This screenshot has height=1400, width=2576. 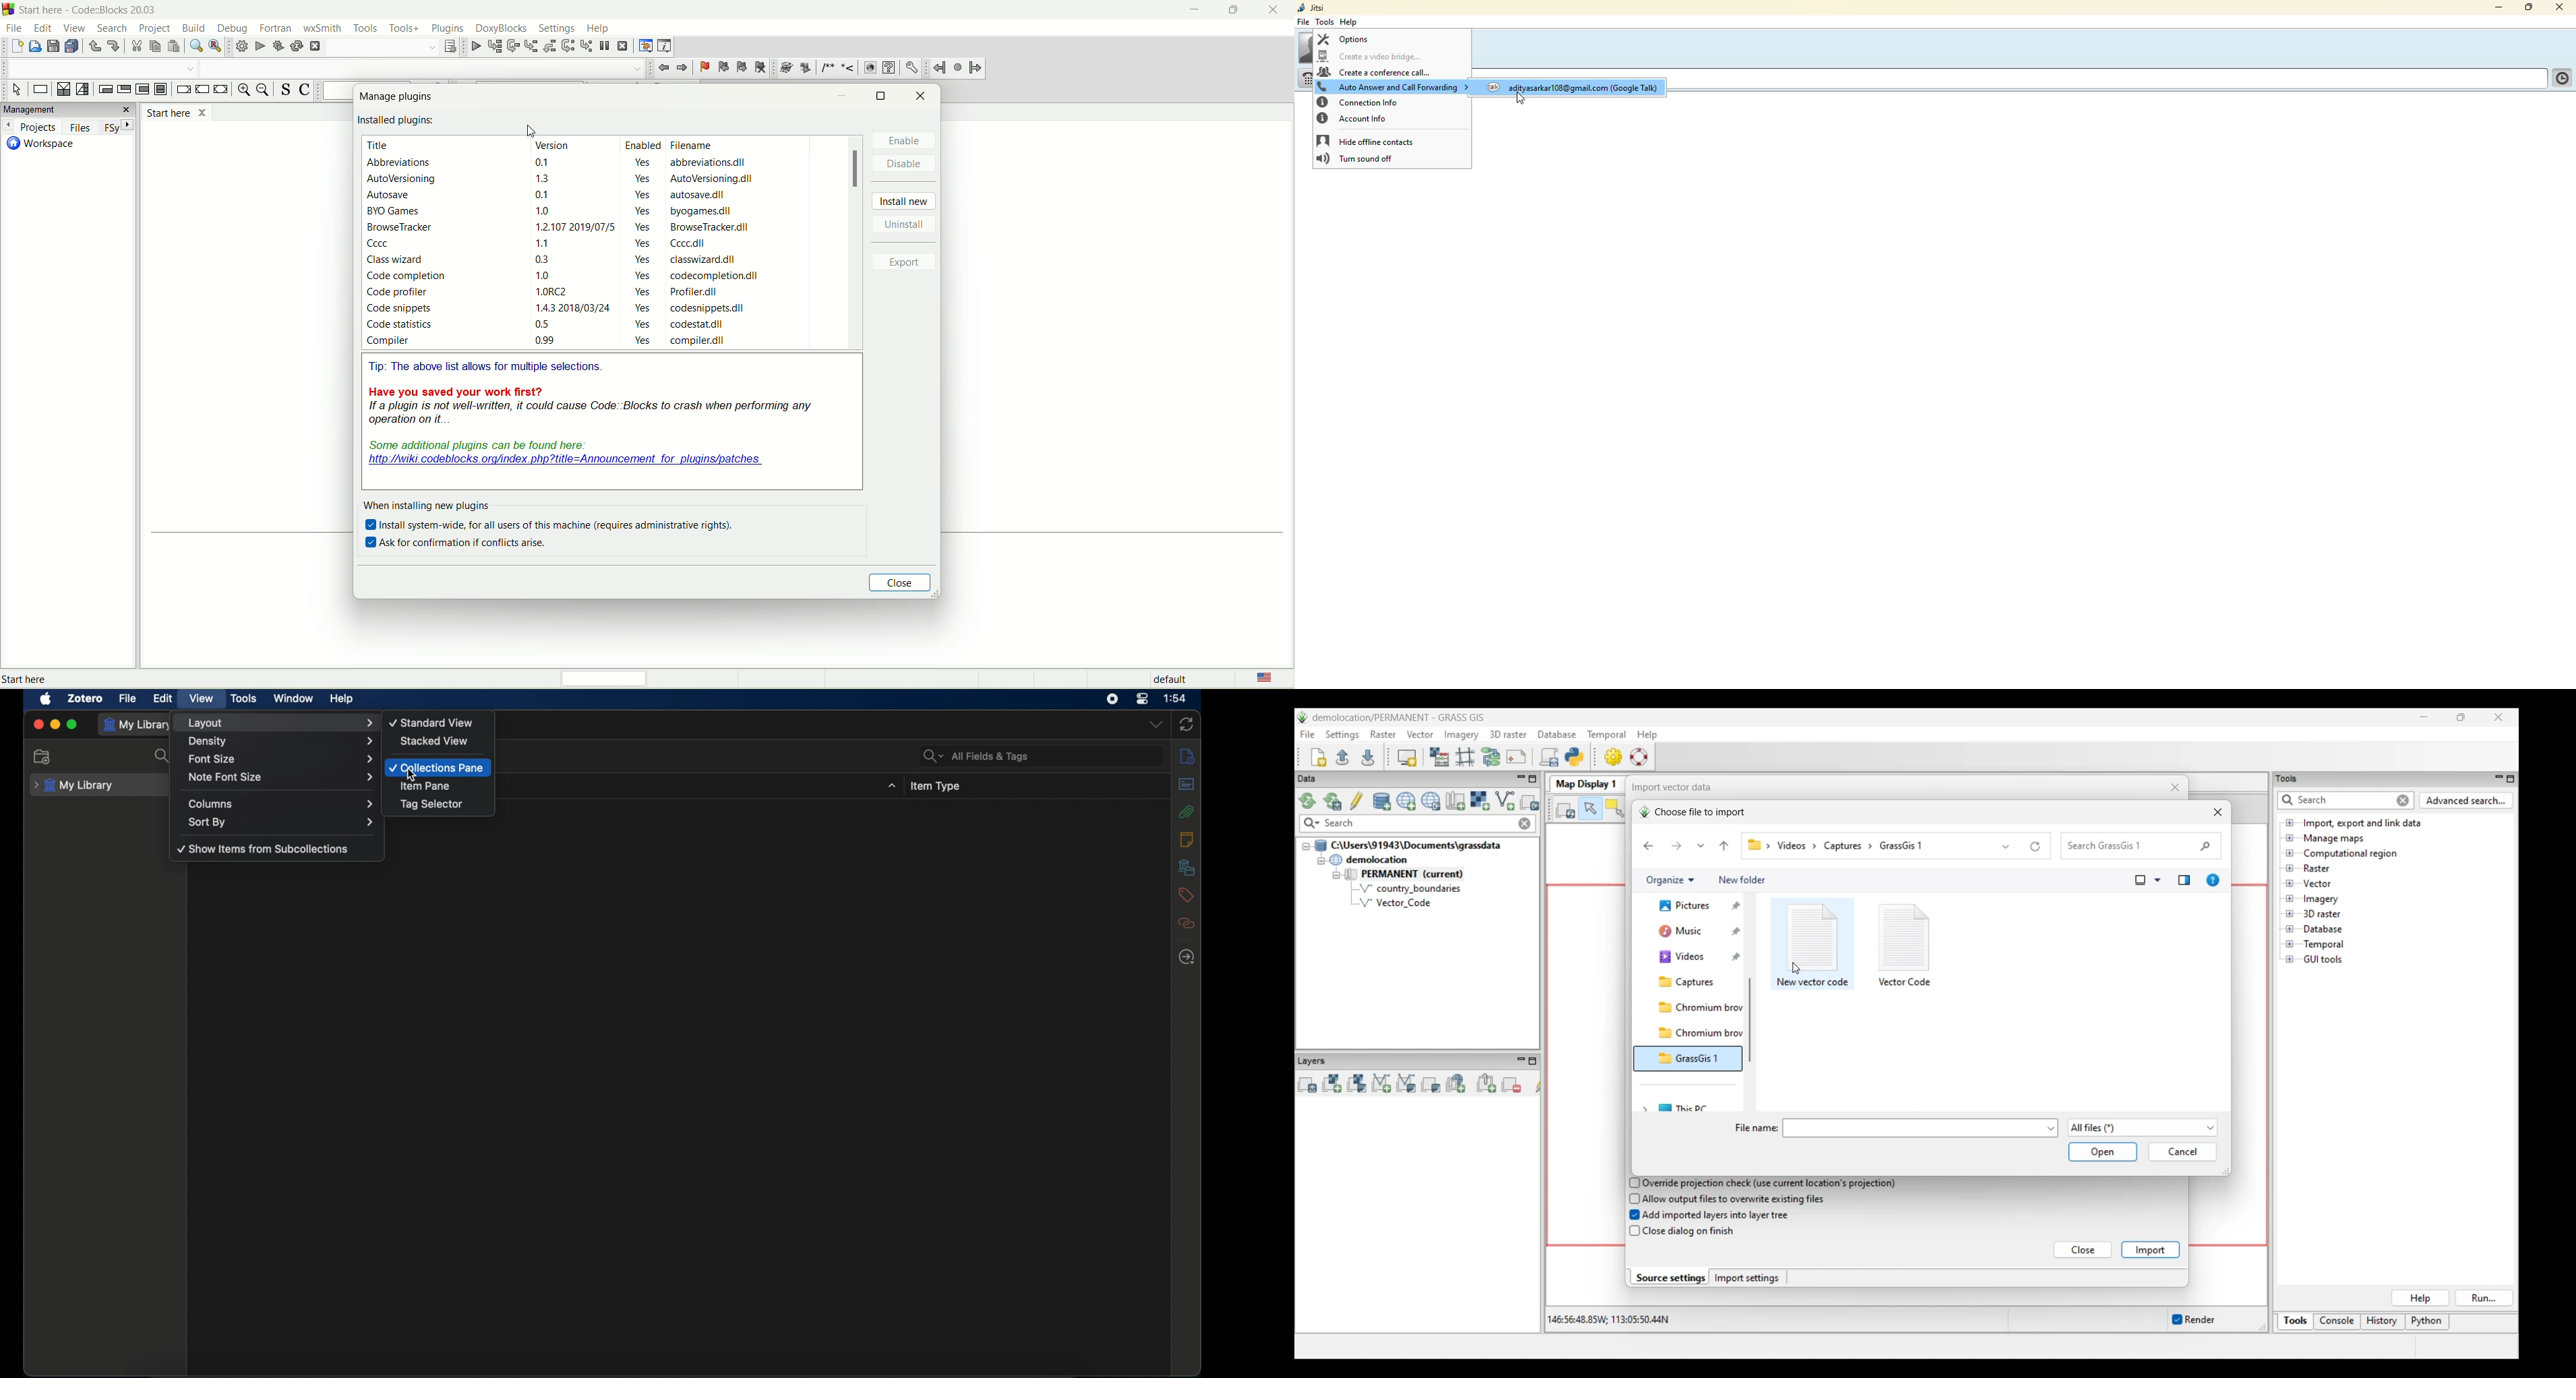 What do you see at coordinates (398, 99) in the screenshot?
I see `manage plugins` at bounding box center [398, 99].